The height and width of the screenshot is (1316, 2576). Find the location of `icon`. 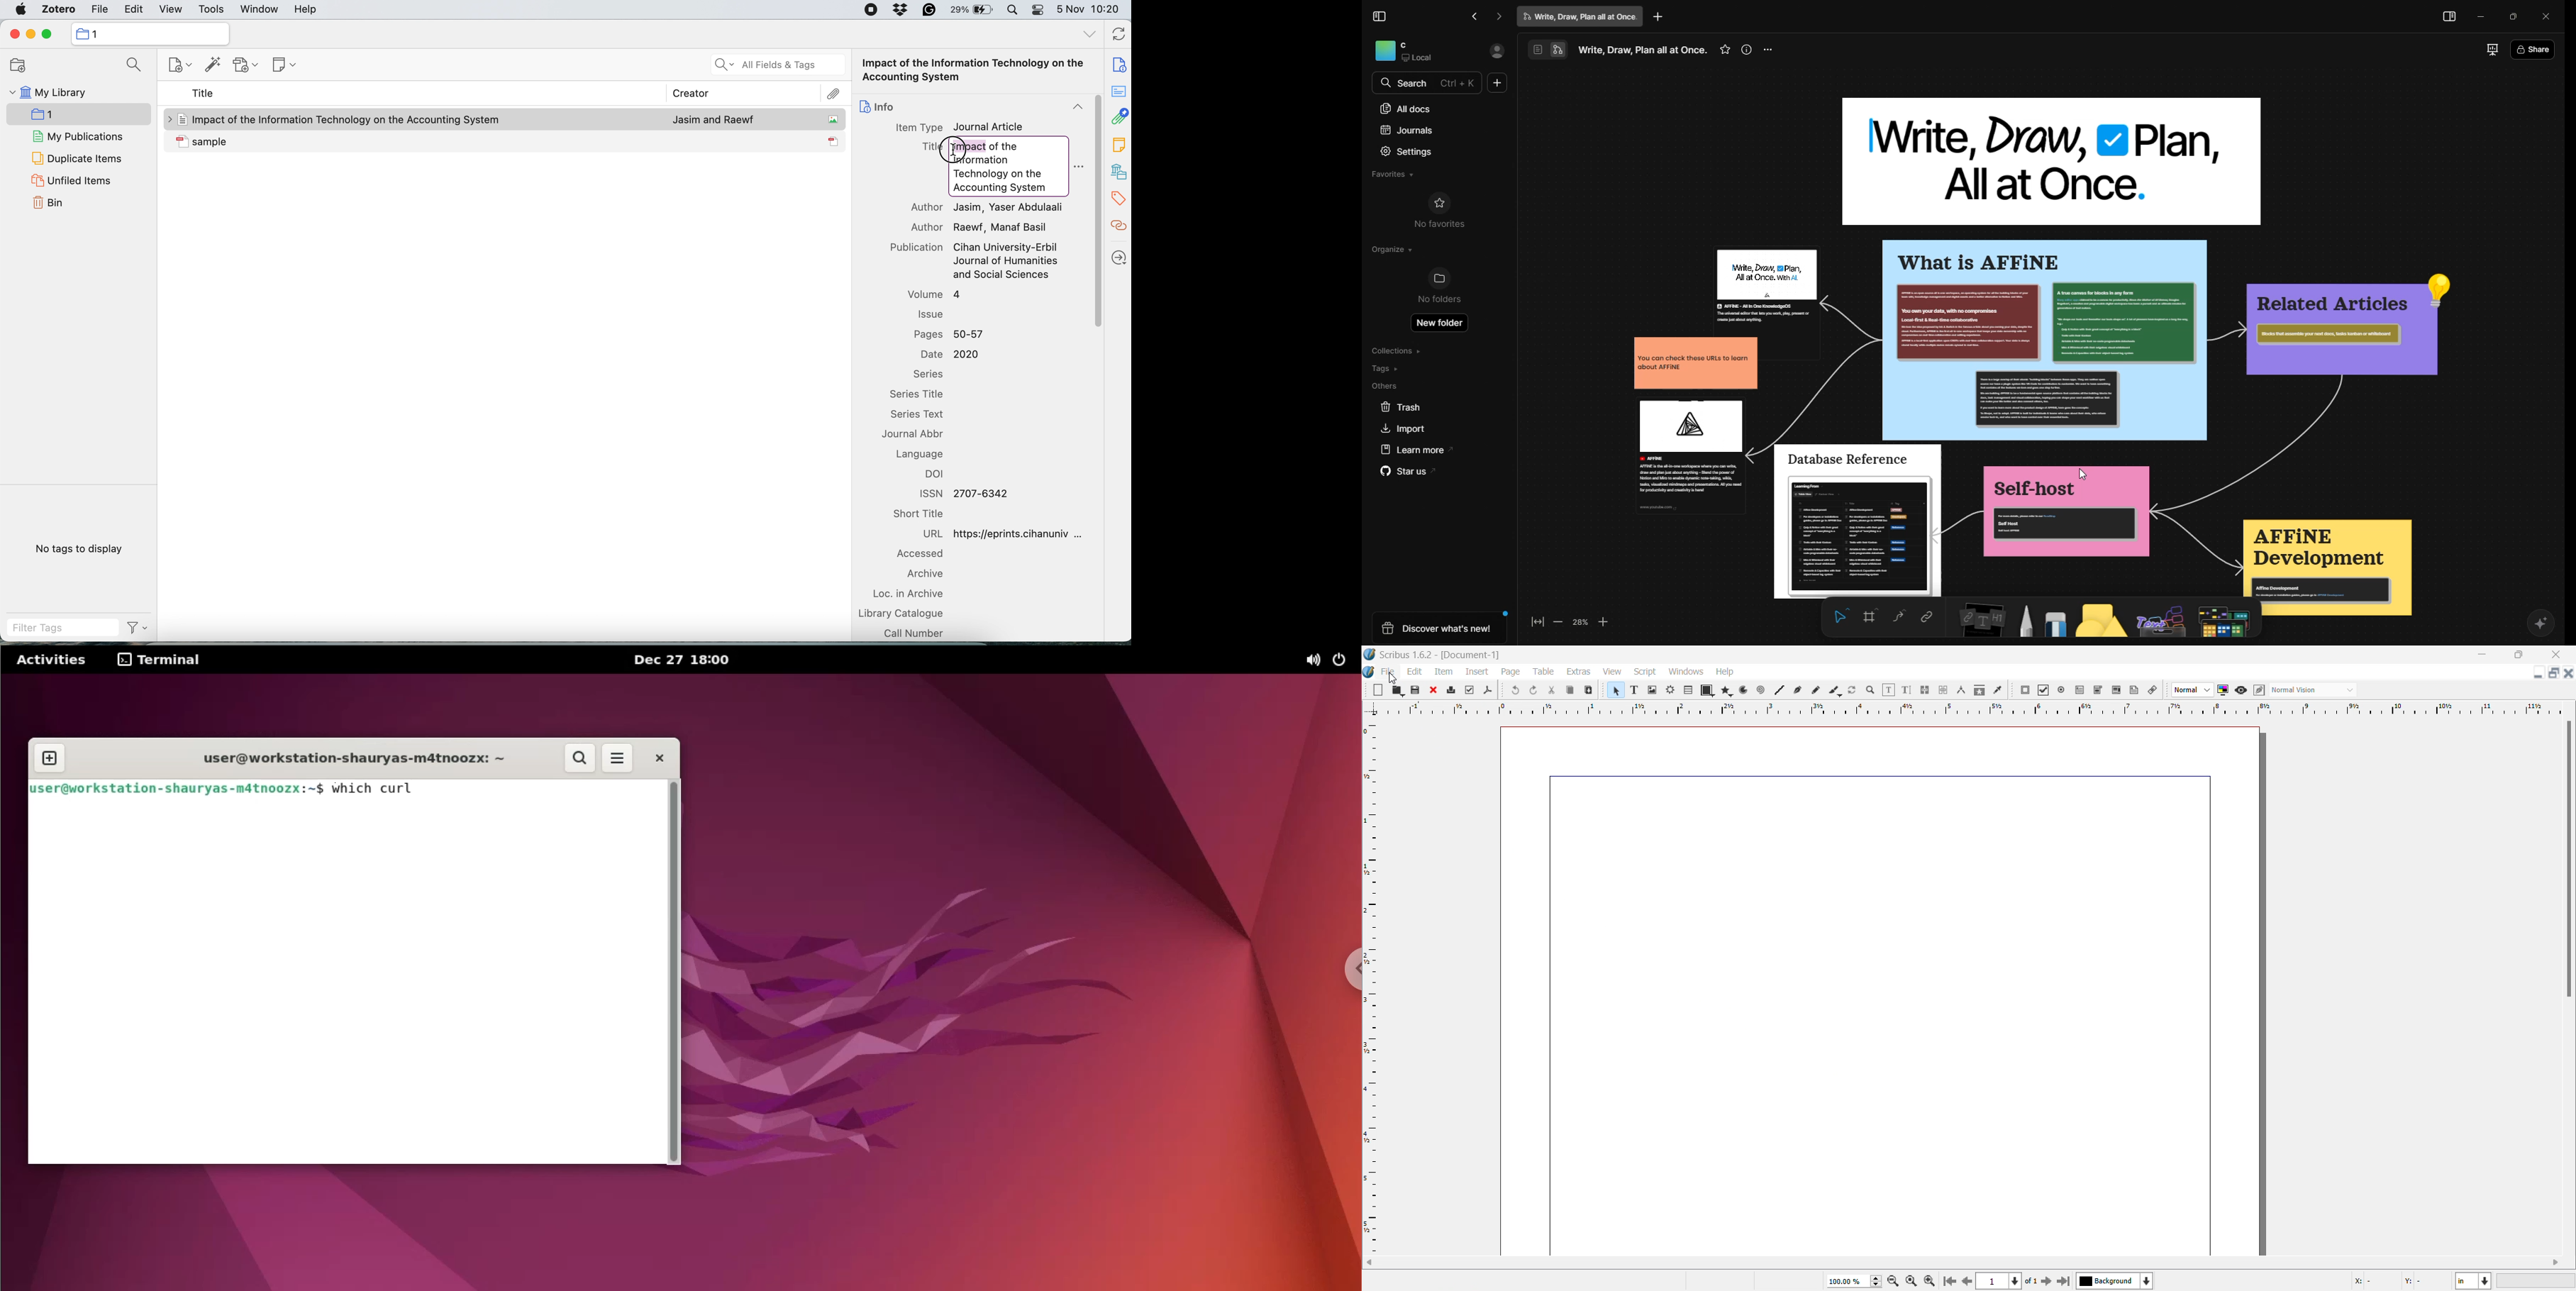

icon is located at coordinates (1778, 691).